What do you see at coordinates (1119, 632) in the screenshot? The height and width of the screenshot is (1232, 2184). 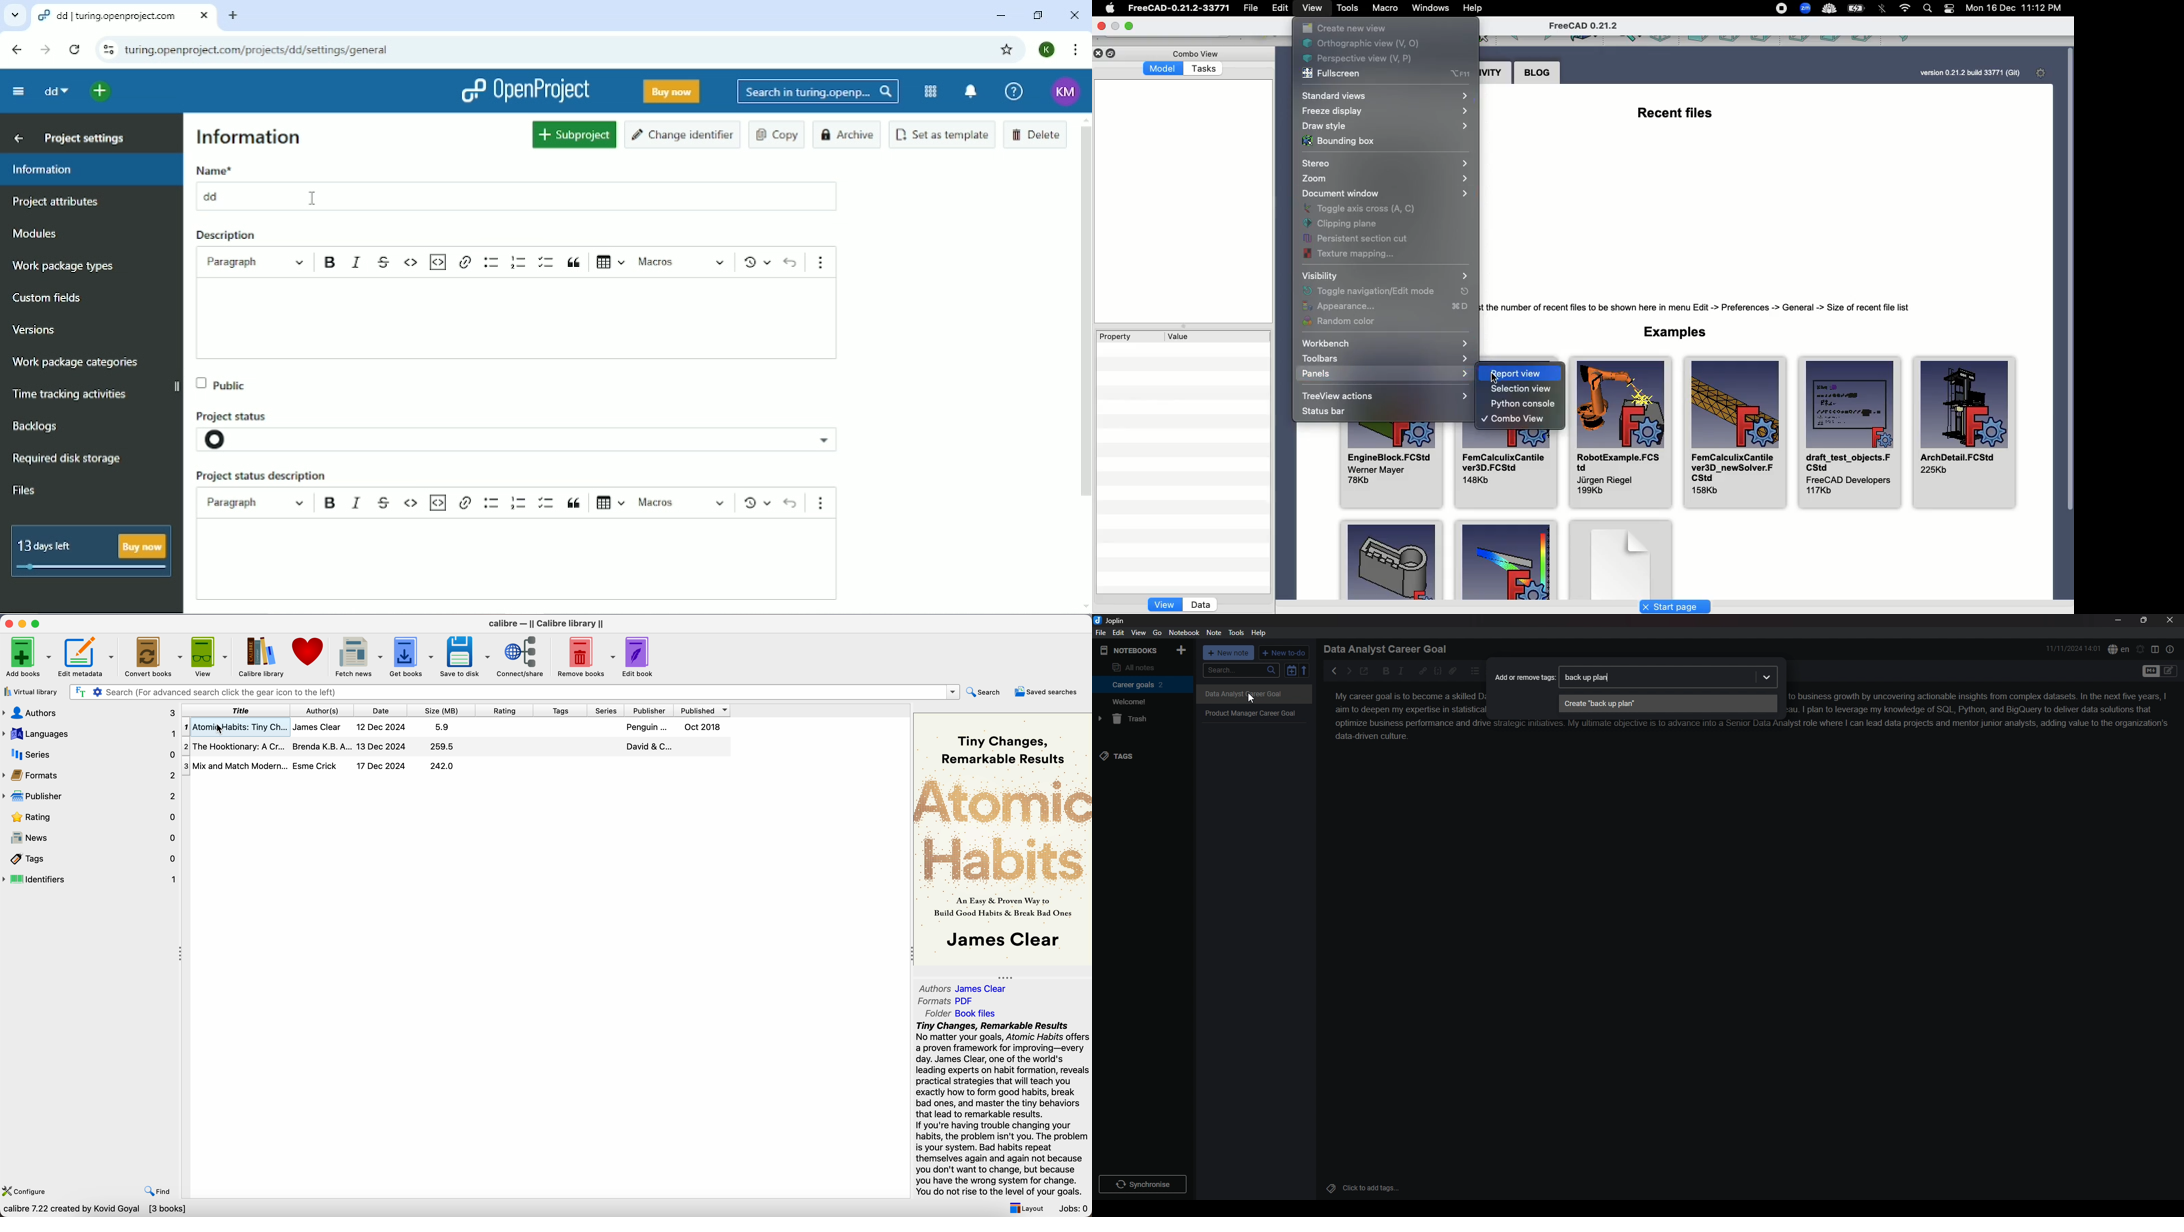 I see `edit` at bounding box center [1119, 632].